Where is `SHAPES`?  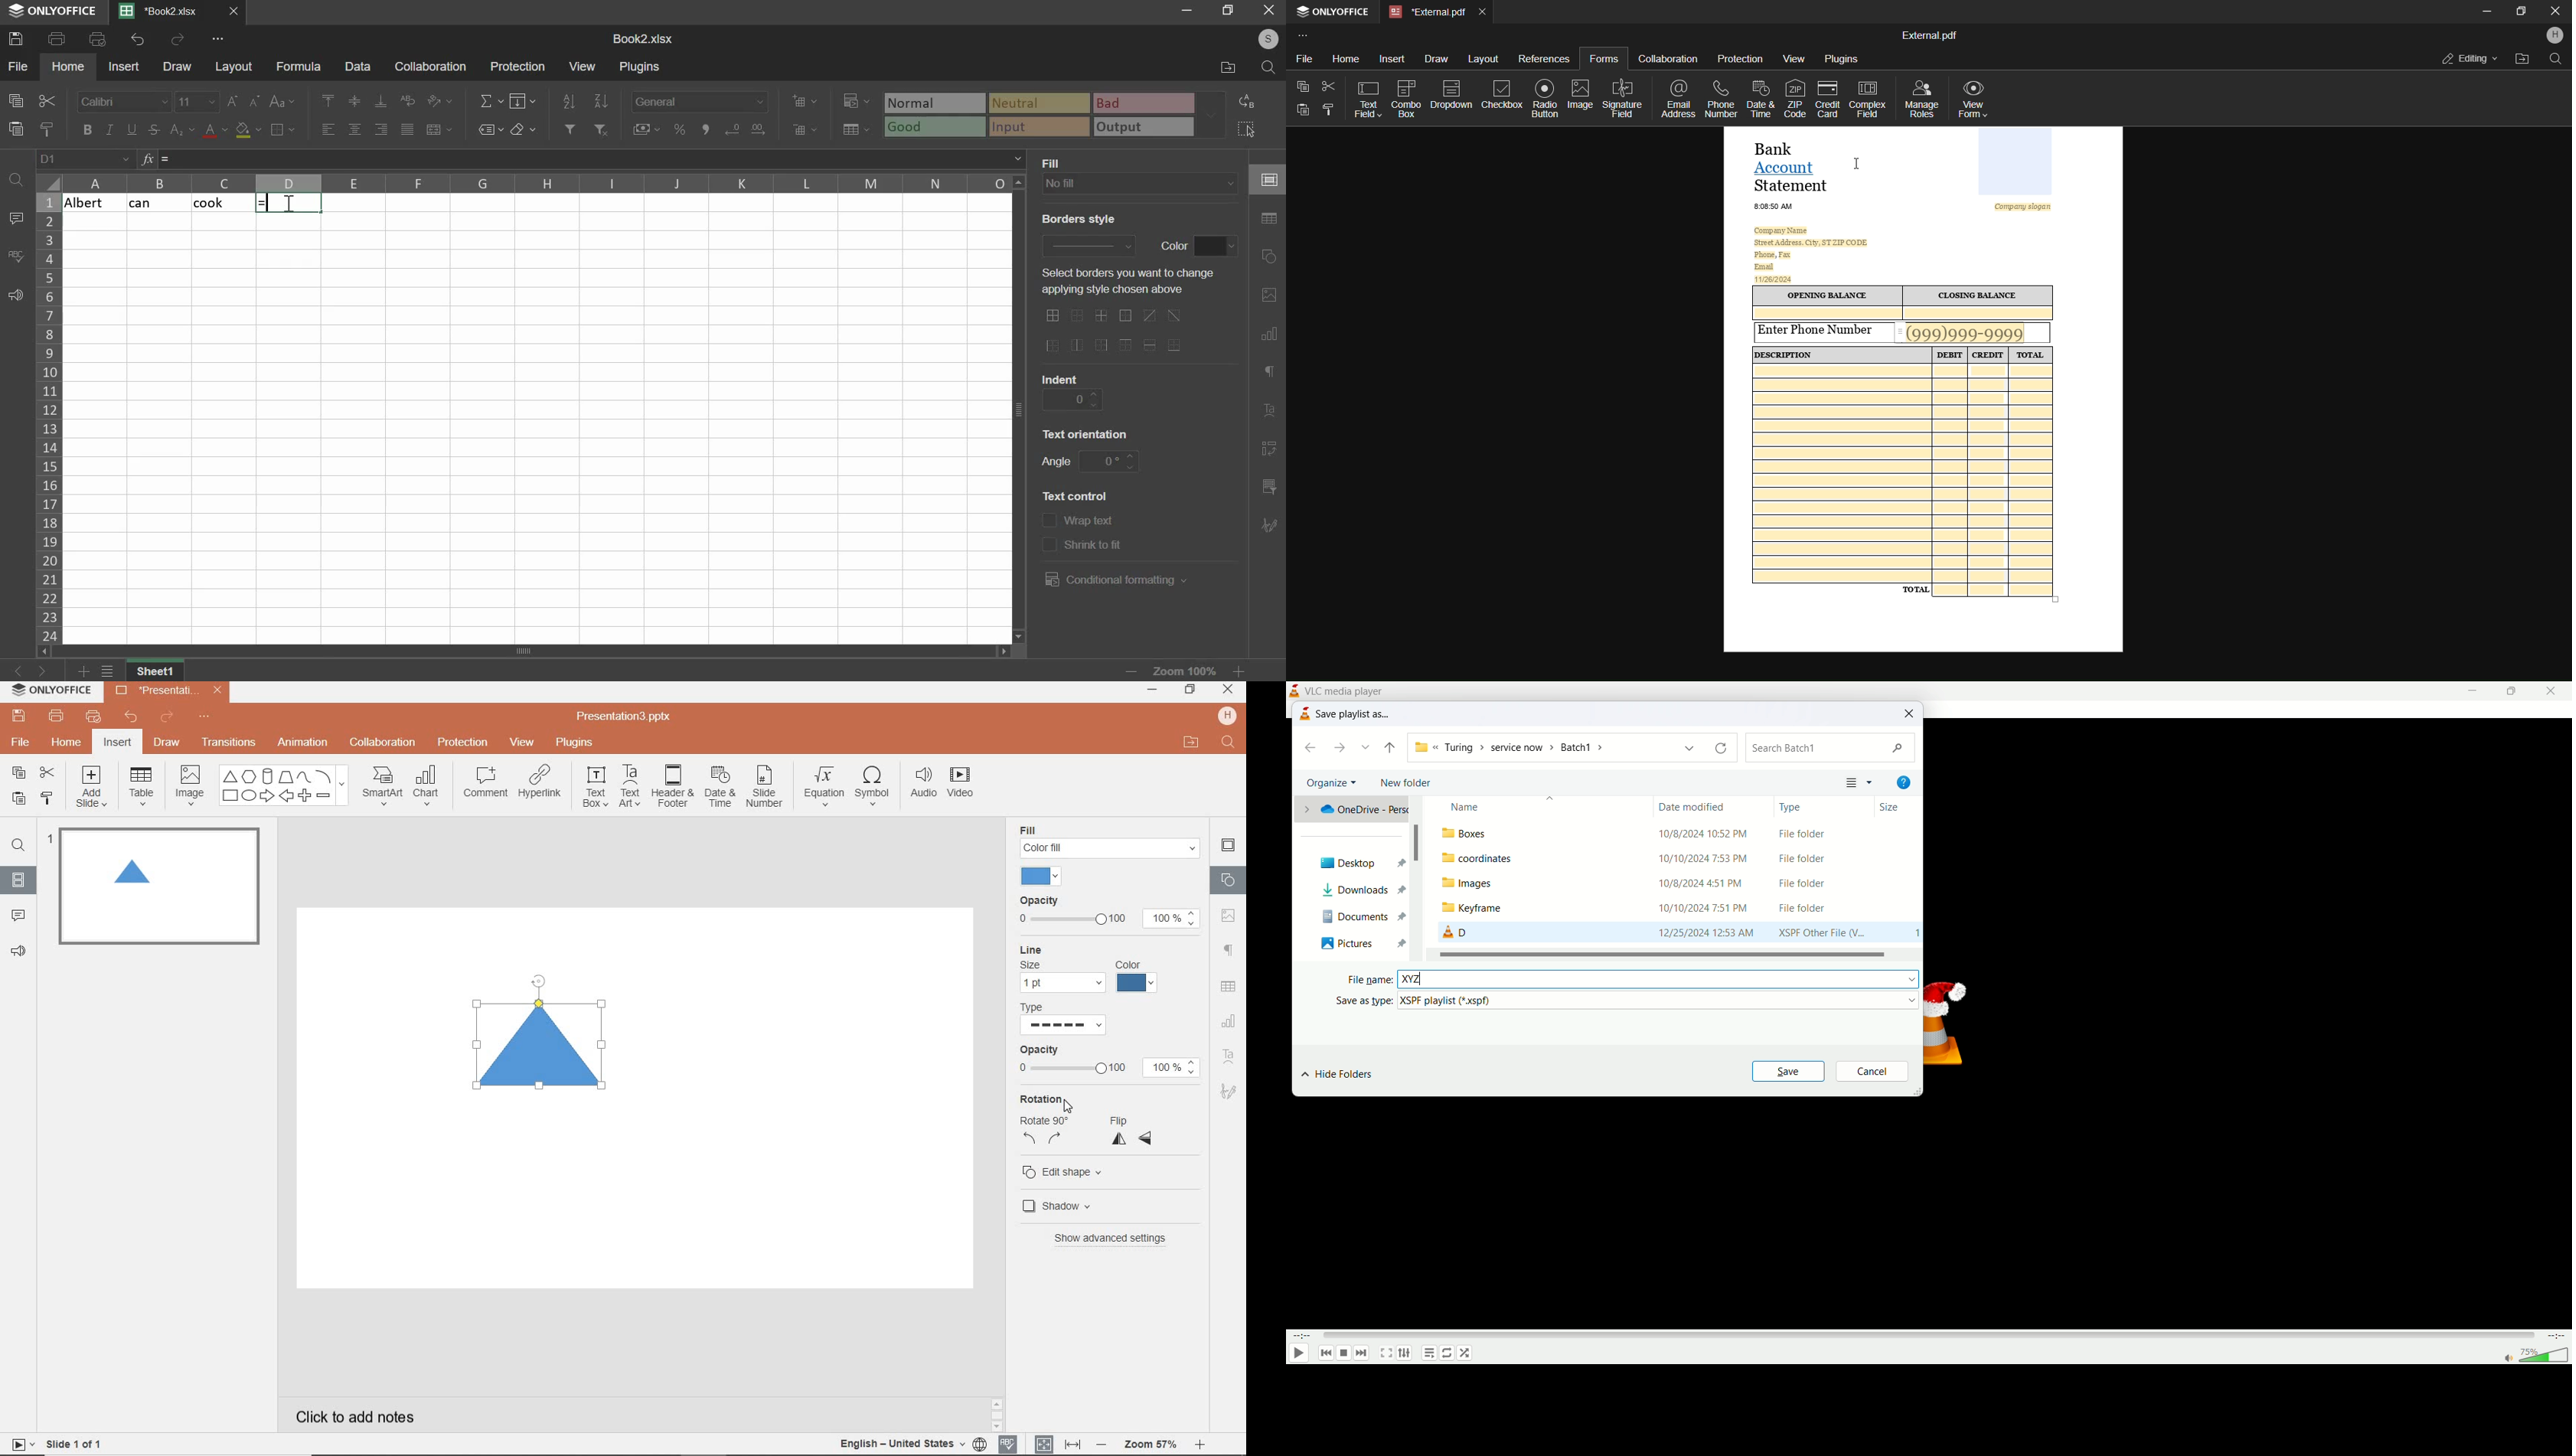 SHAPES is located at coordinates (283, 786).